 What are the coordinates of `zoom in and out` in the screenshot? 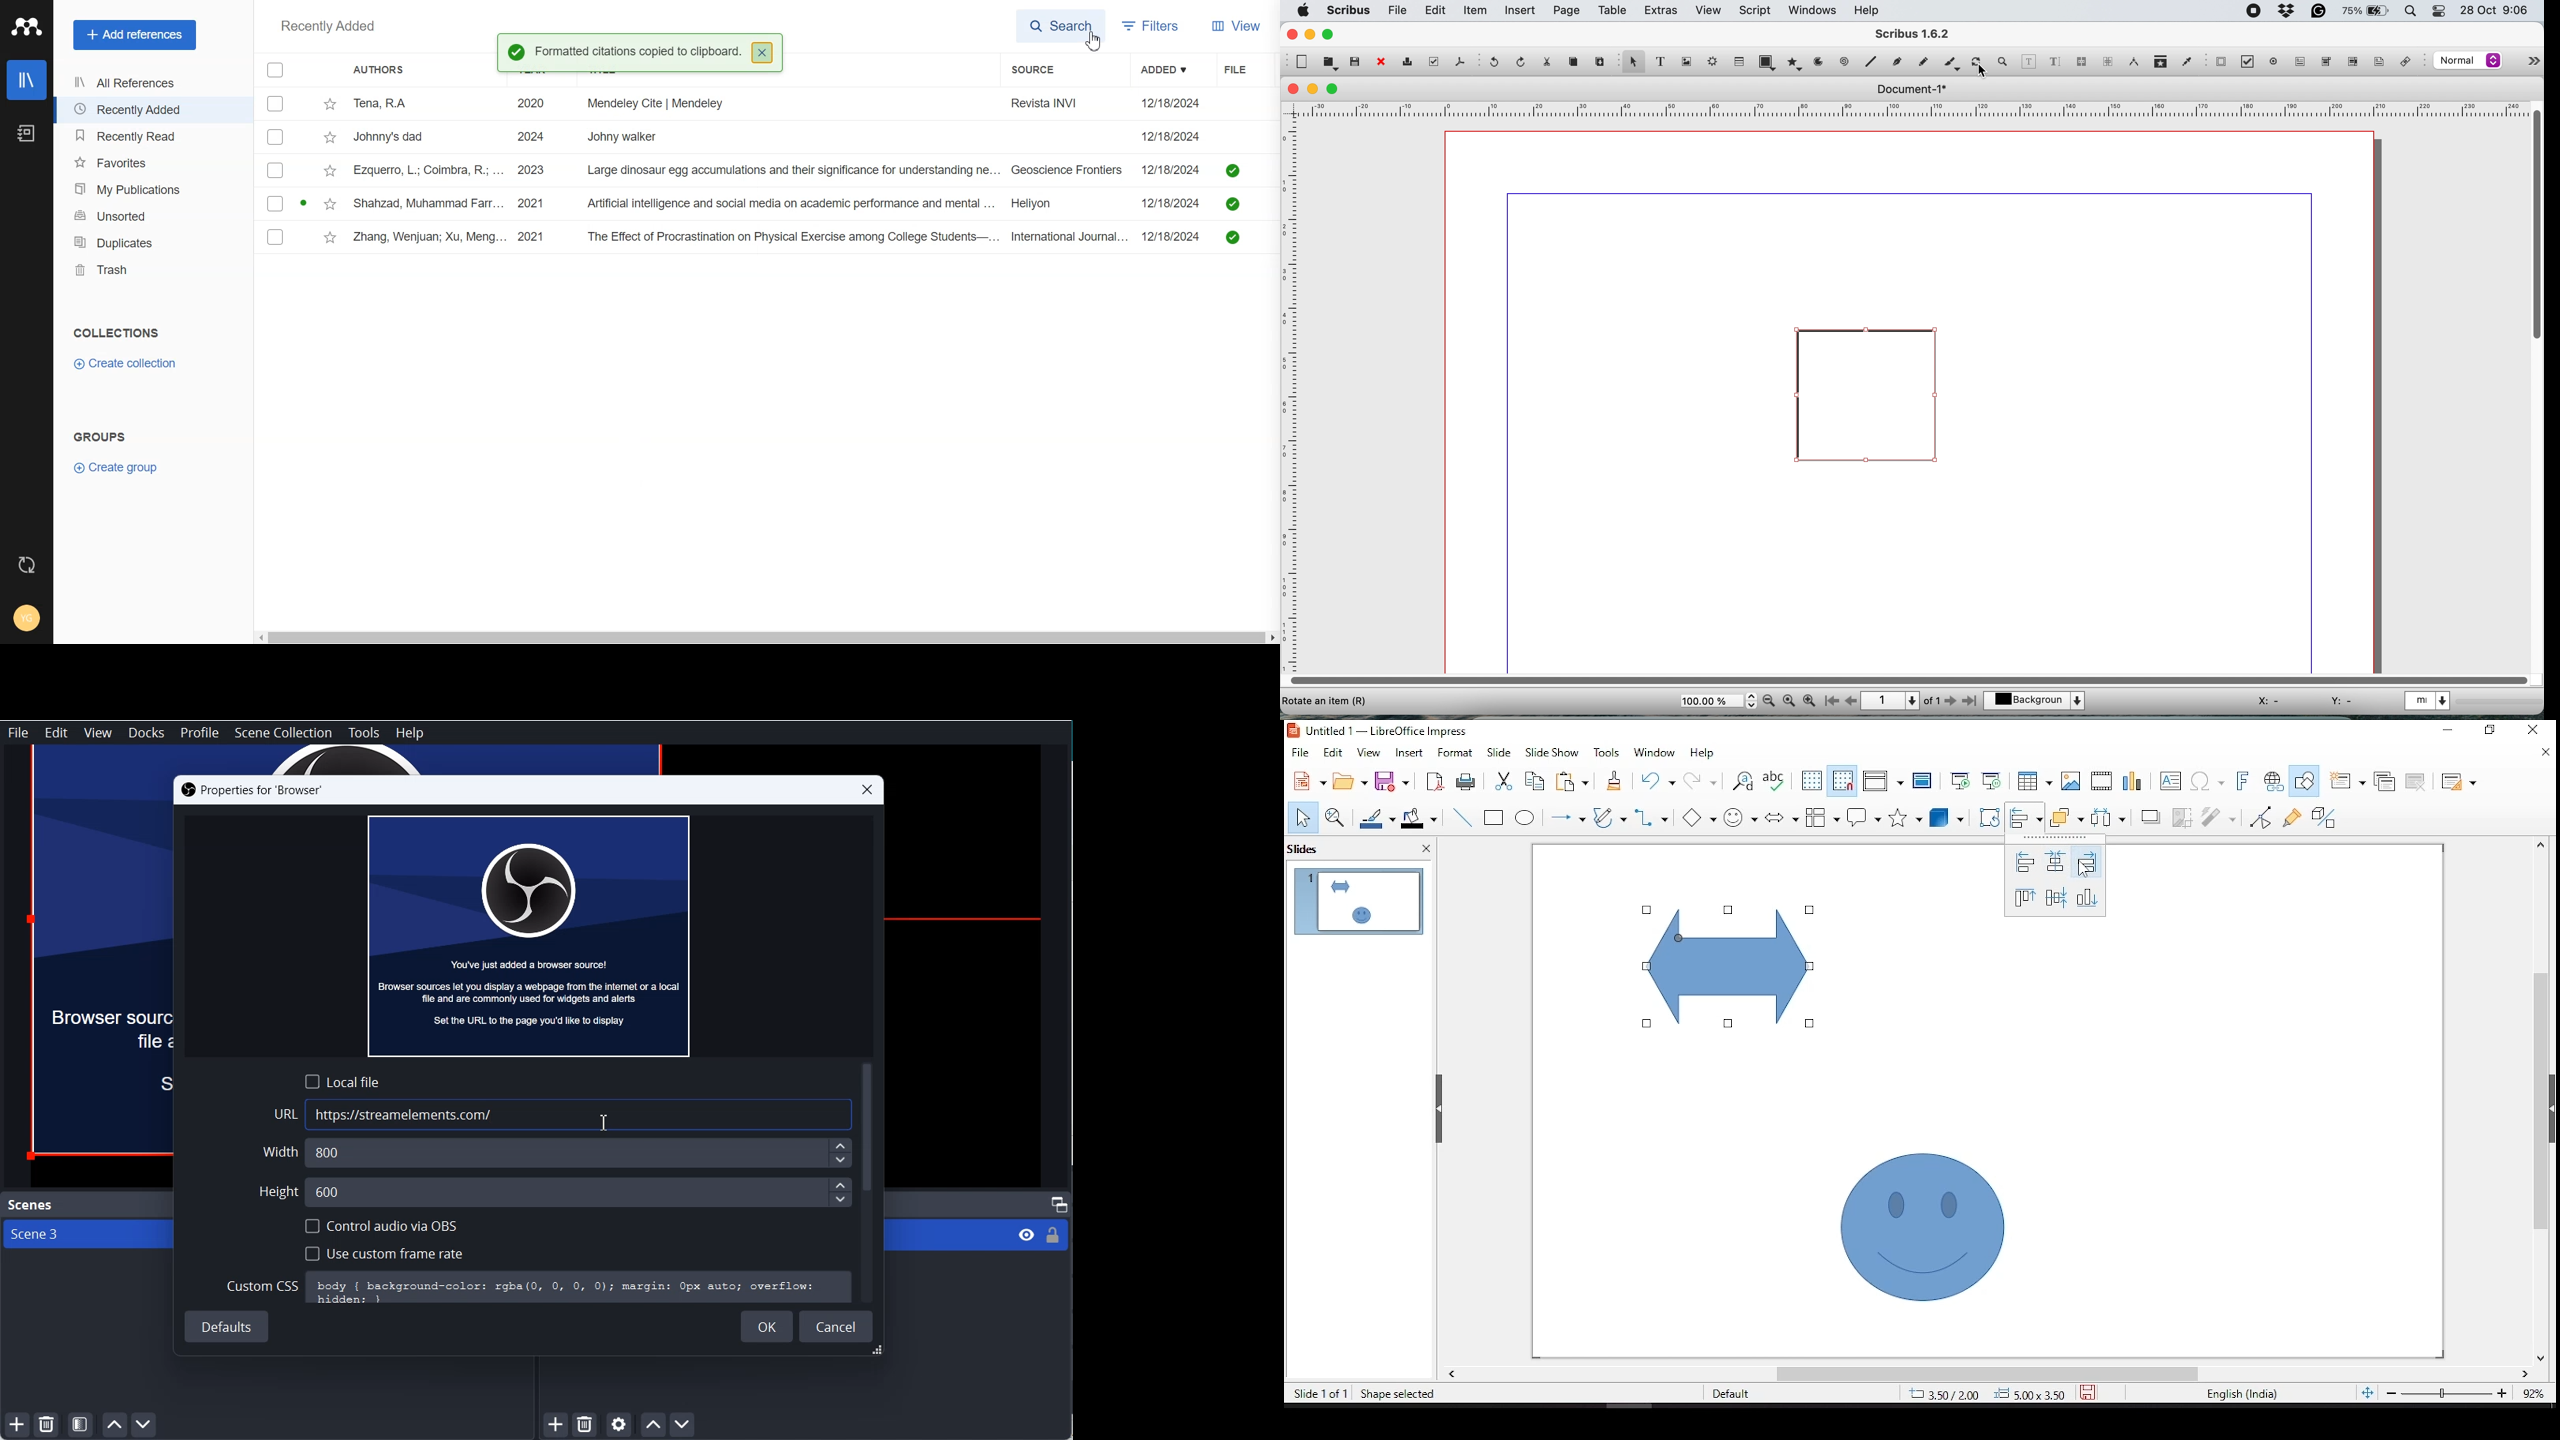 It's located at (2005, 62).